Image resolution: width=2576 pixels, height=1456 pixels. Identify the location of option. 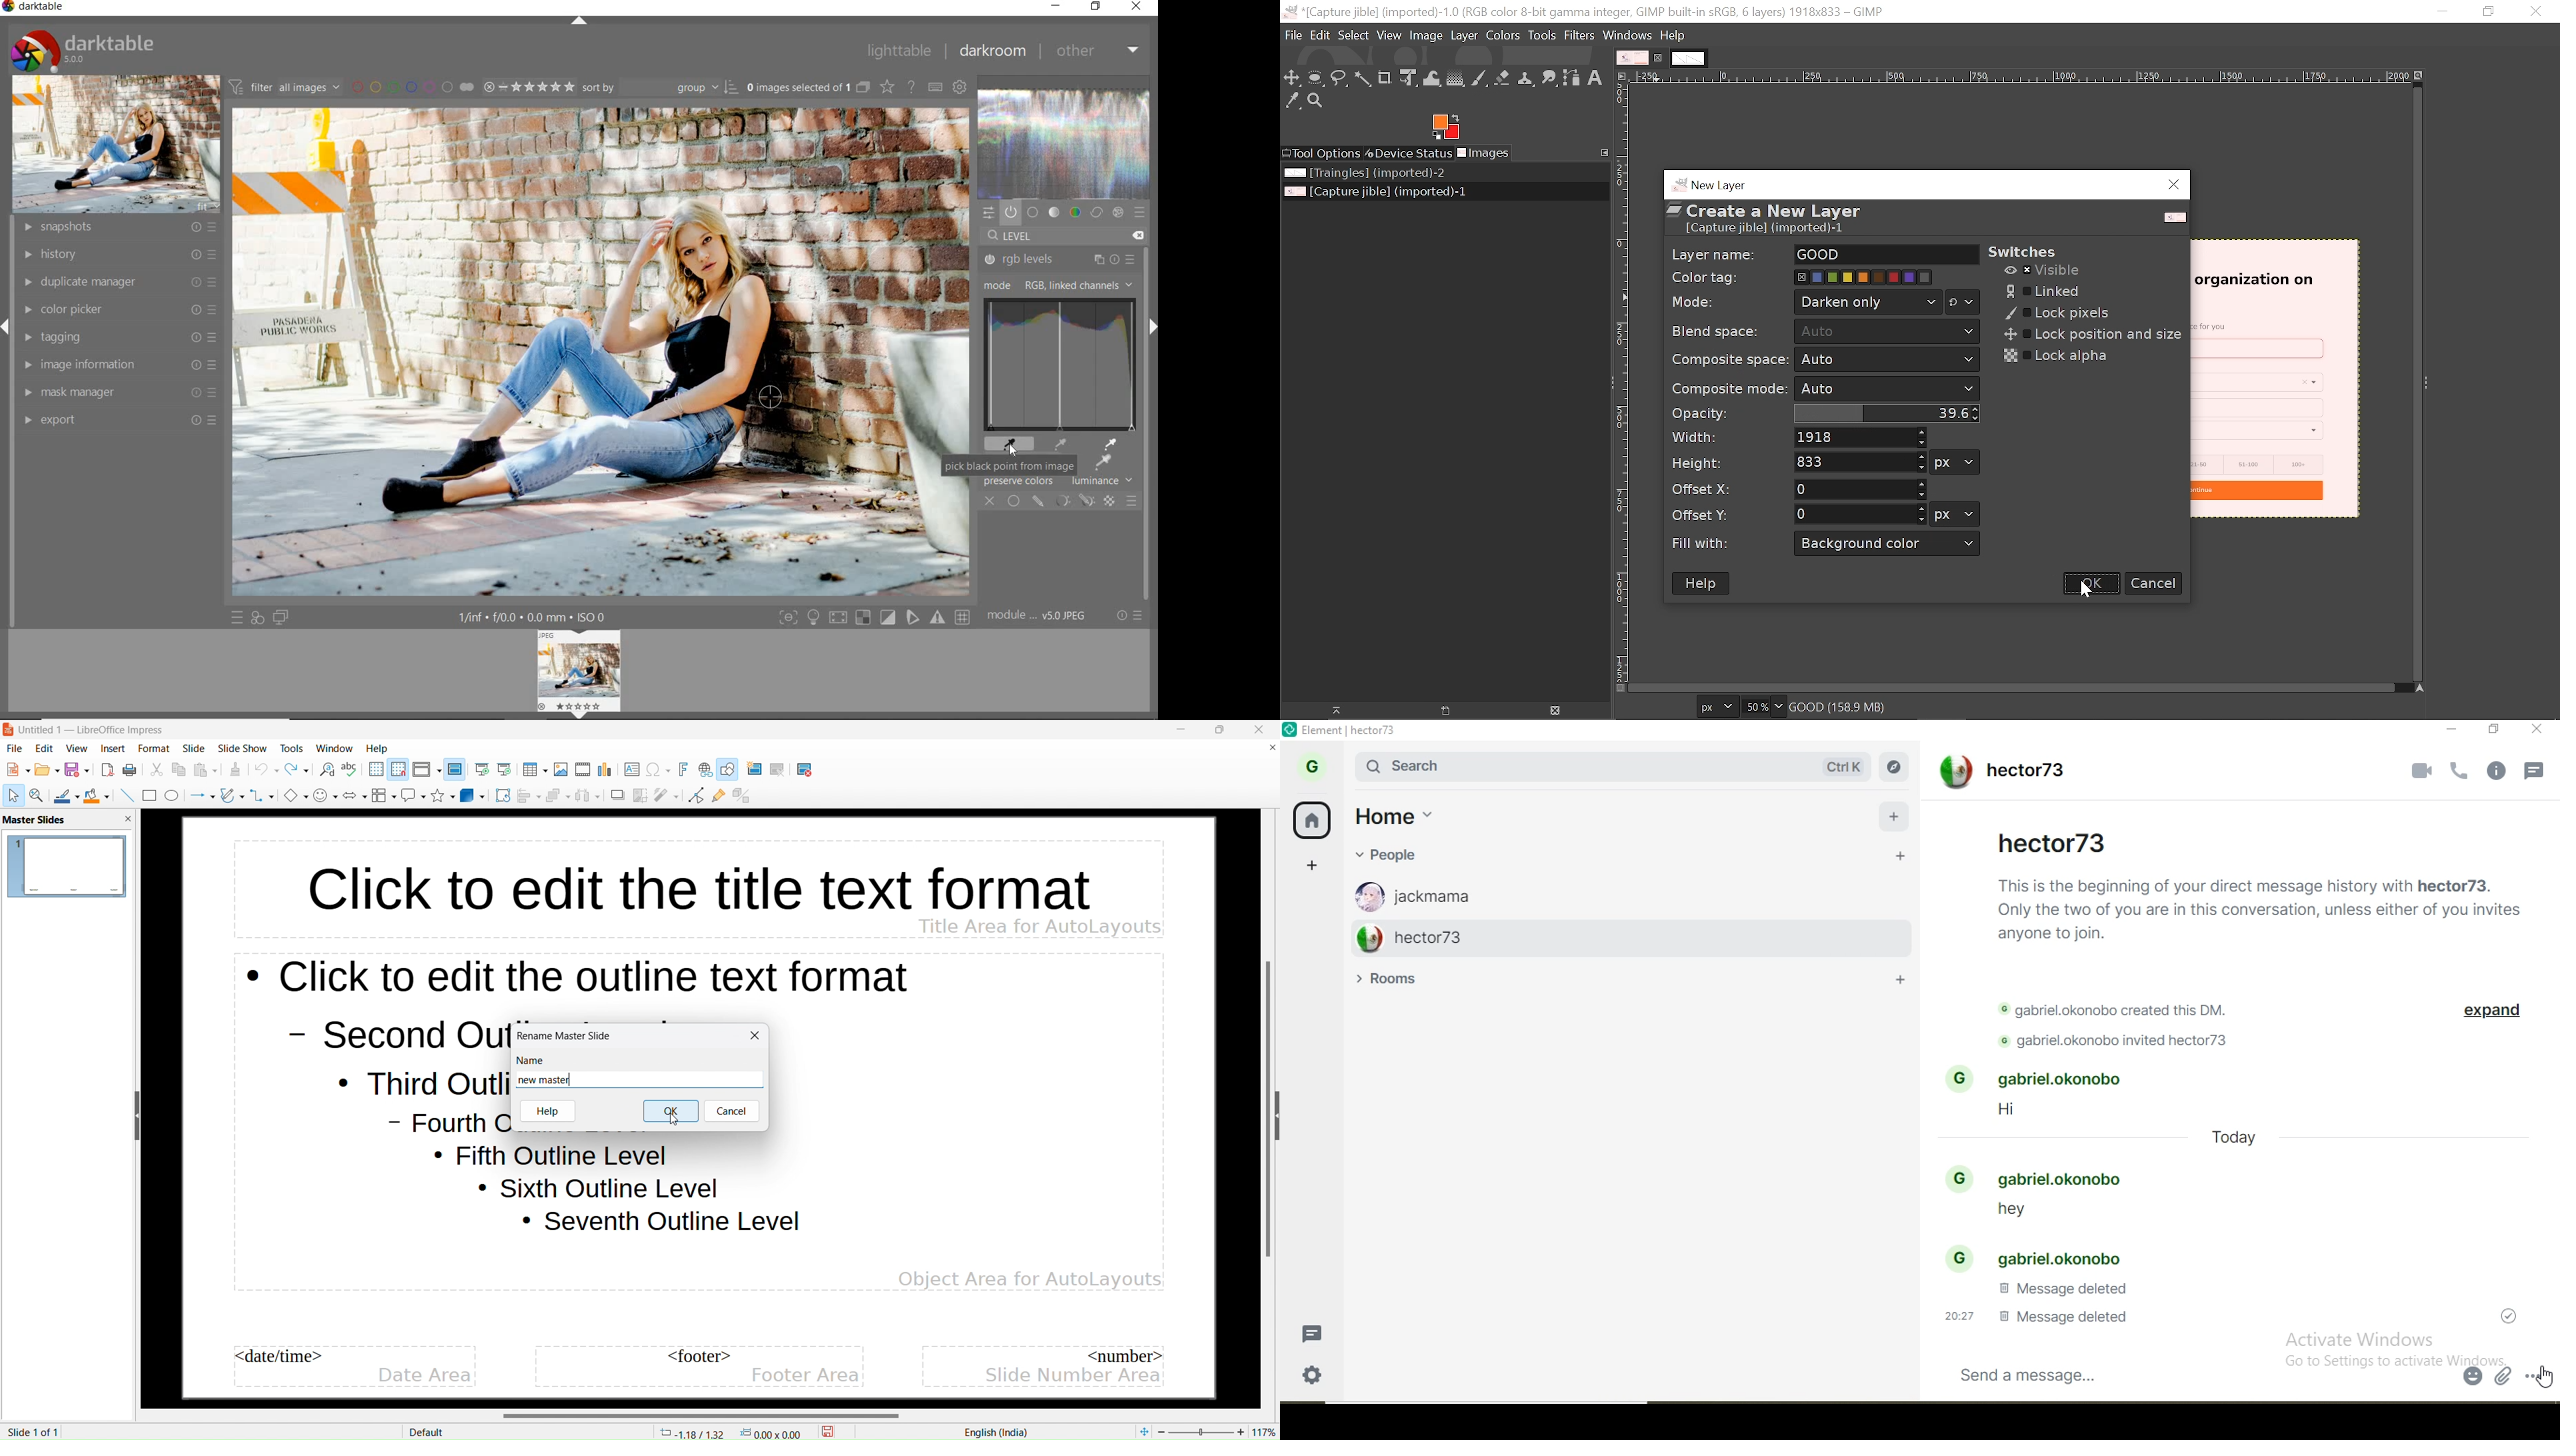
(2538, 1377).